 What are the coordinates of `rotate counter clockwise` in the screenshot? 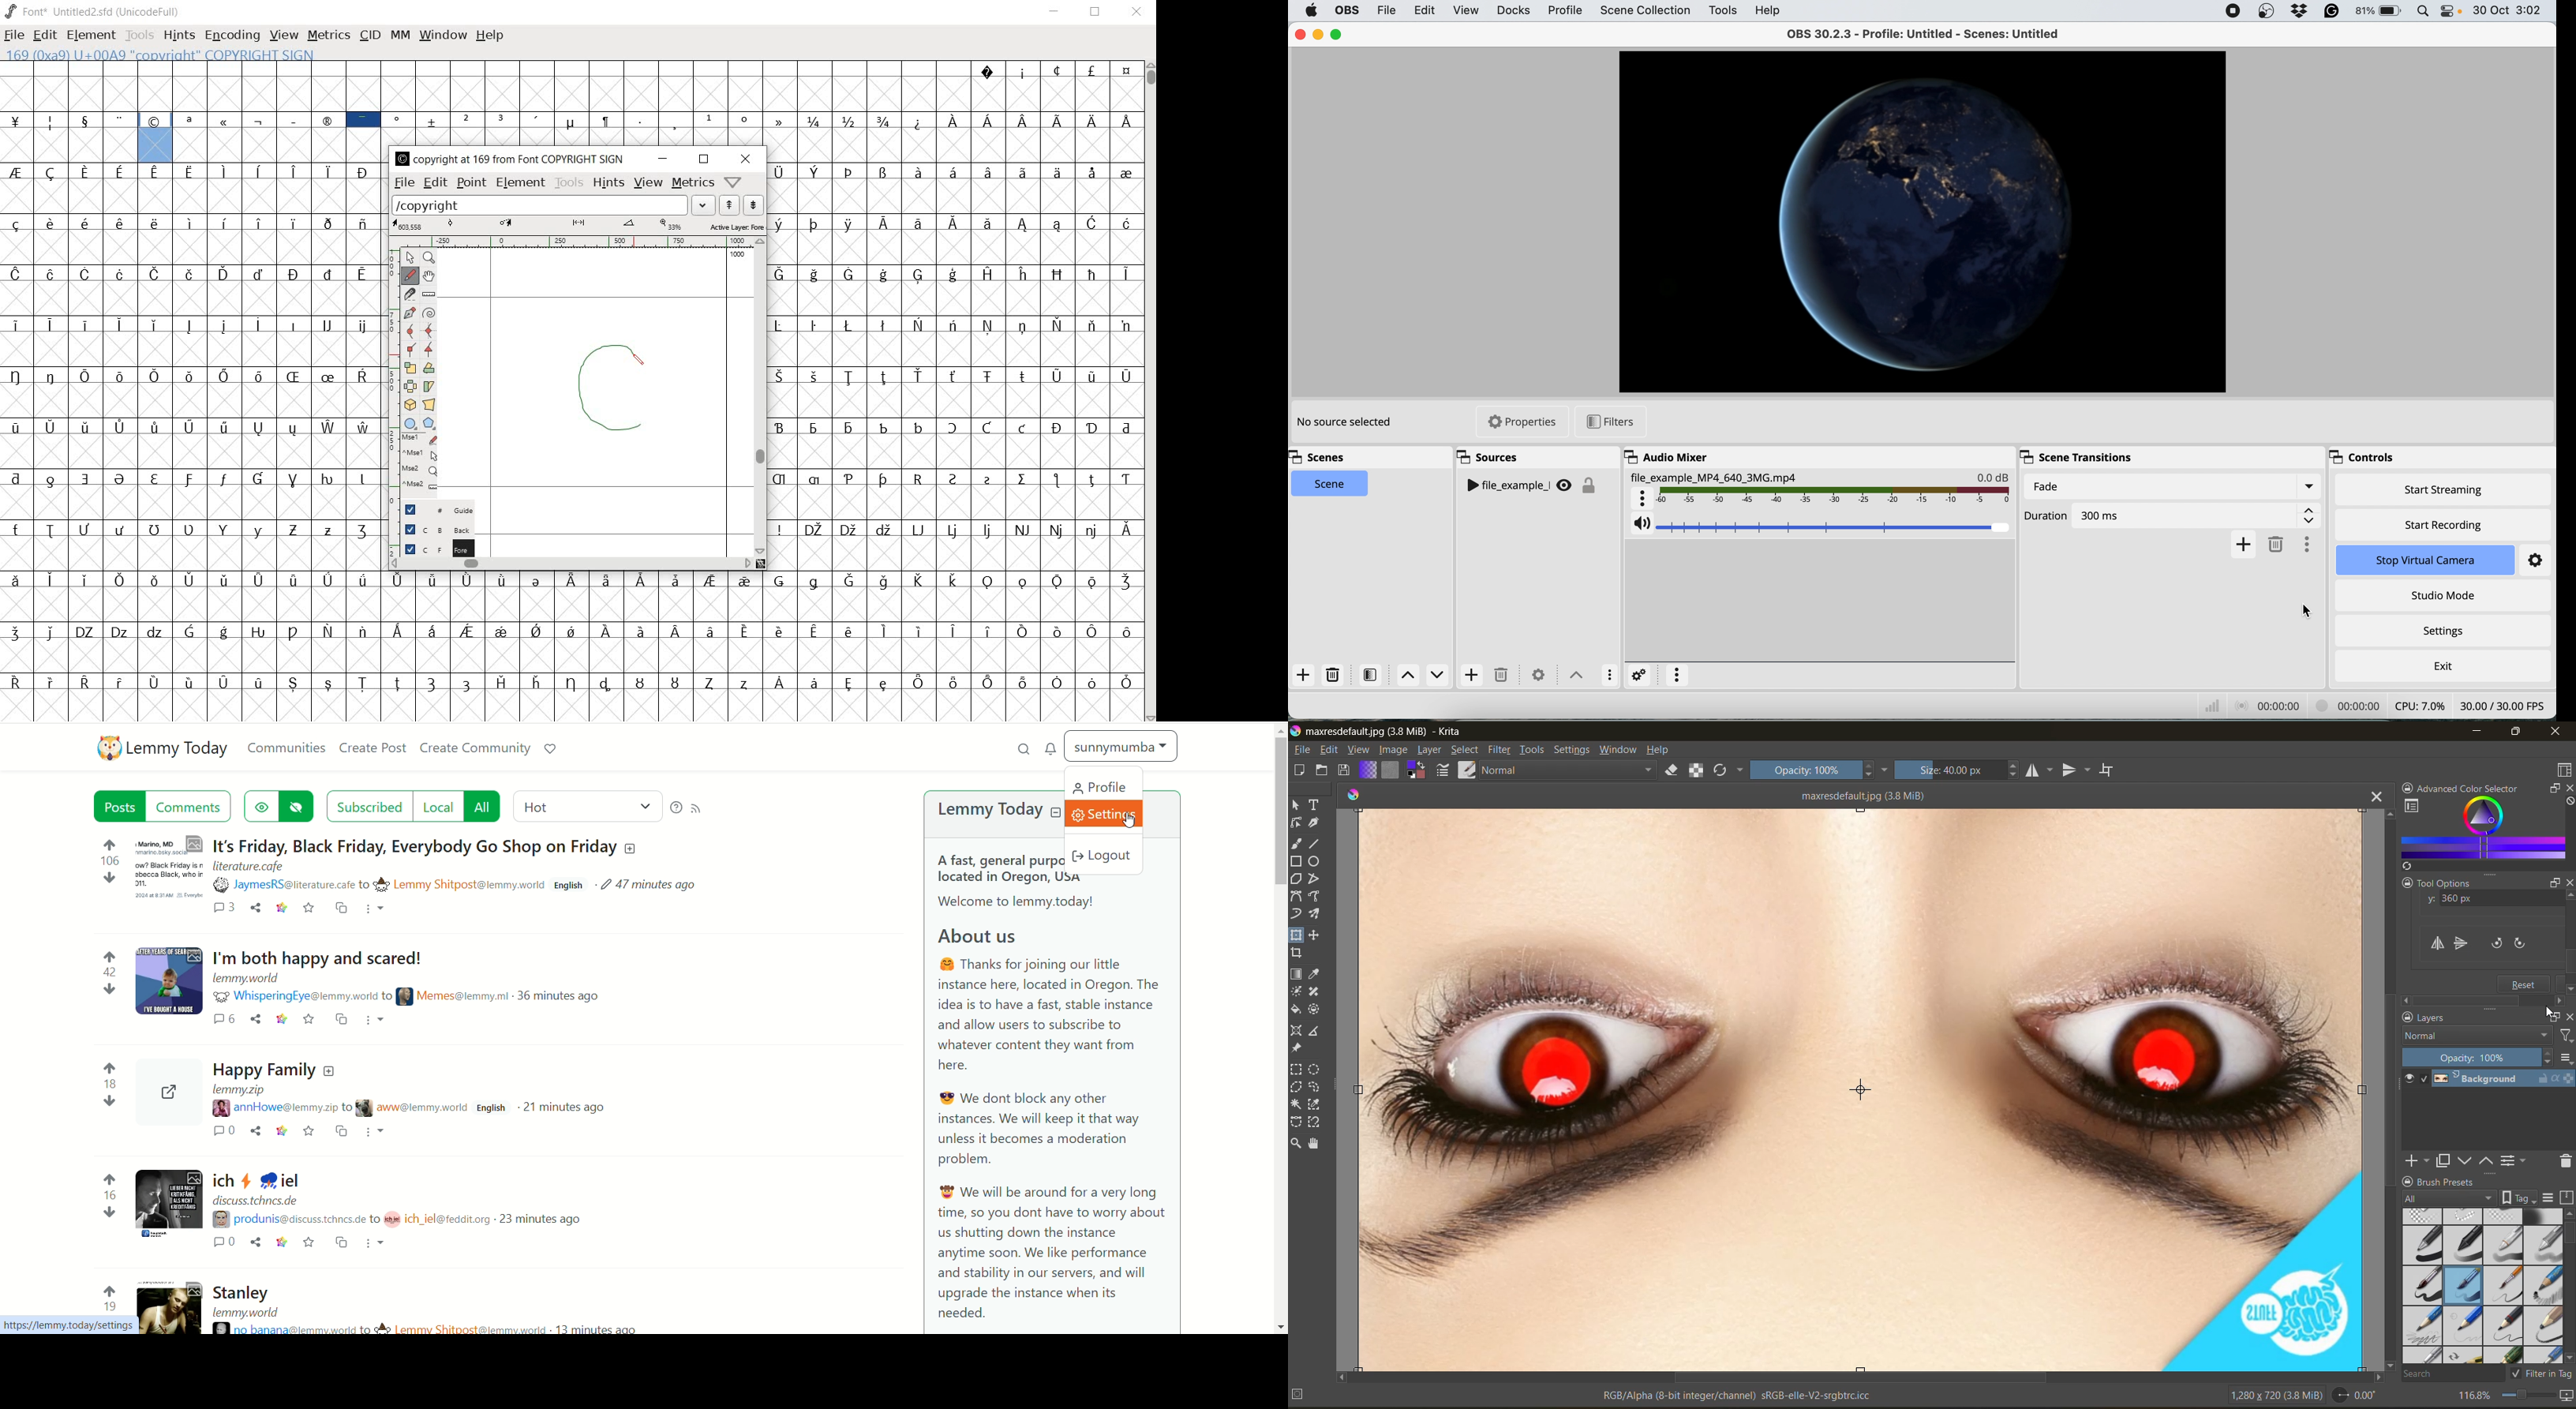 It's located at (2497, 942).